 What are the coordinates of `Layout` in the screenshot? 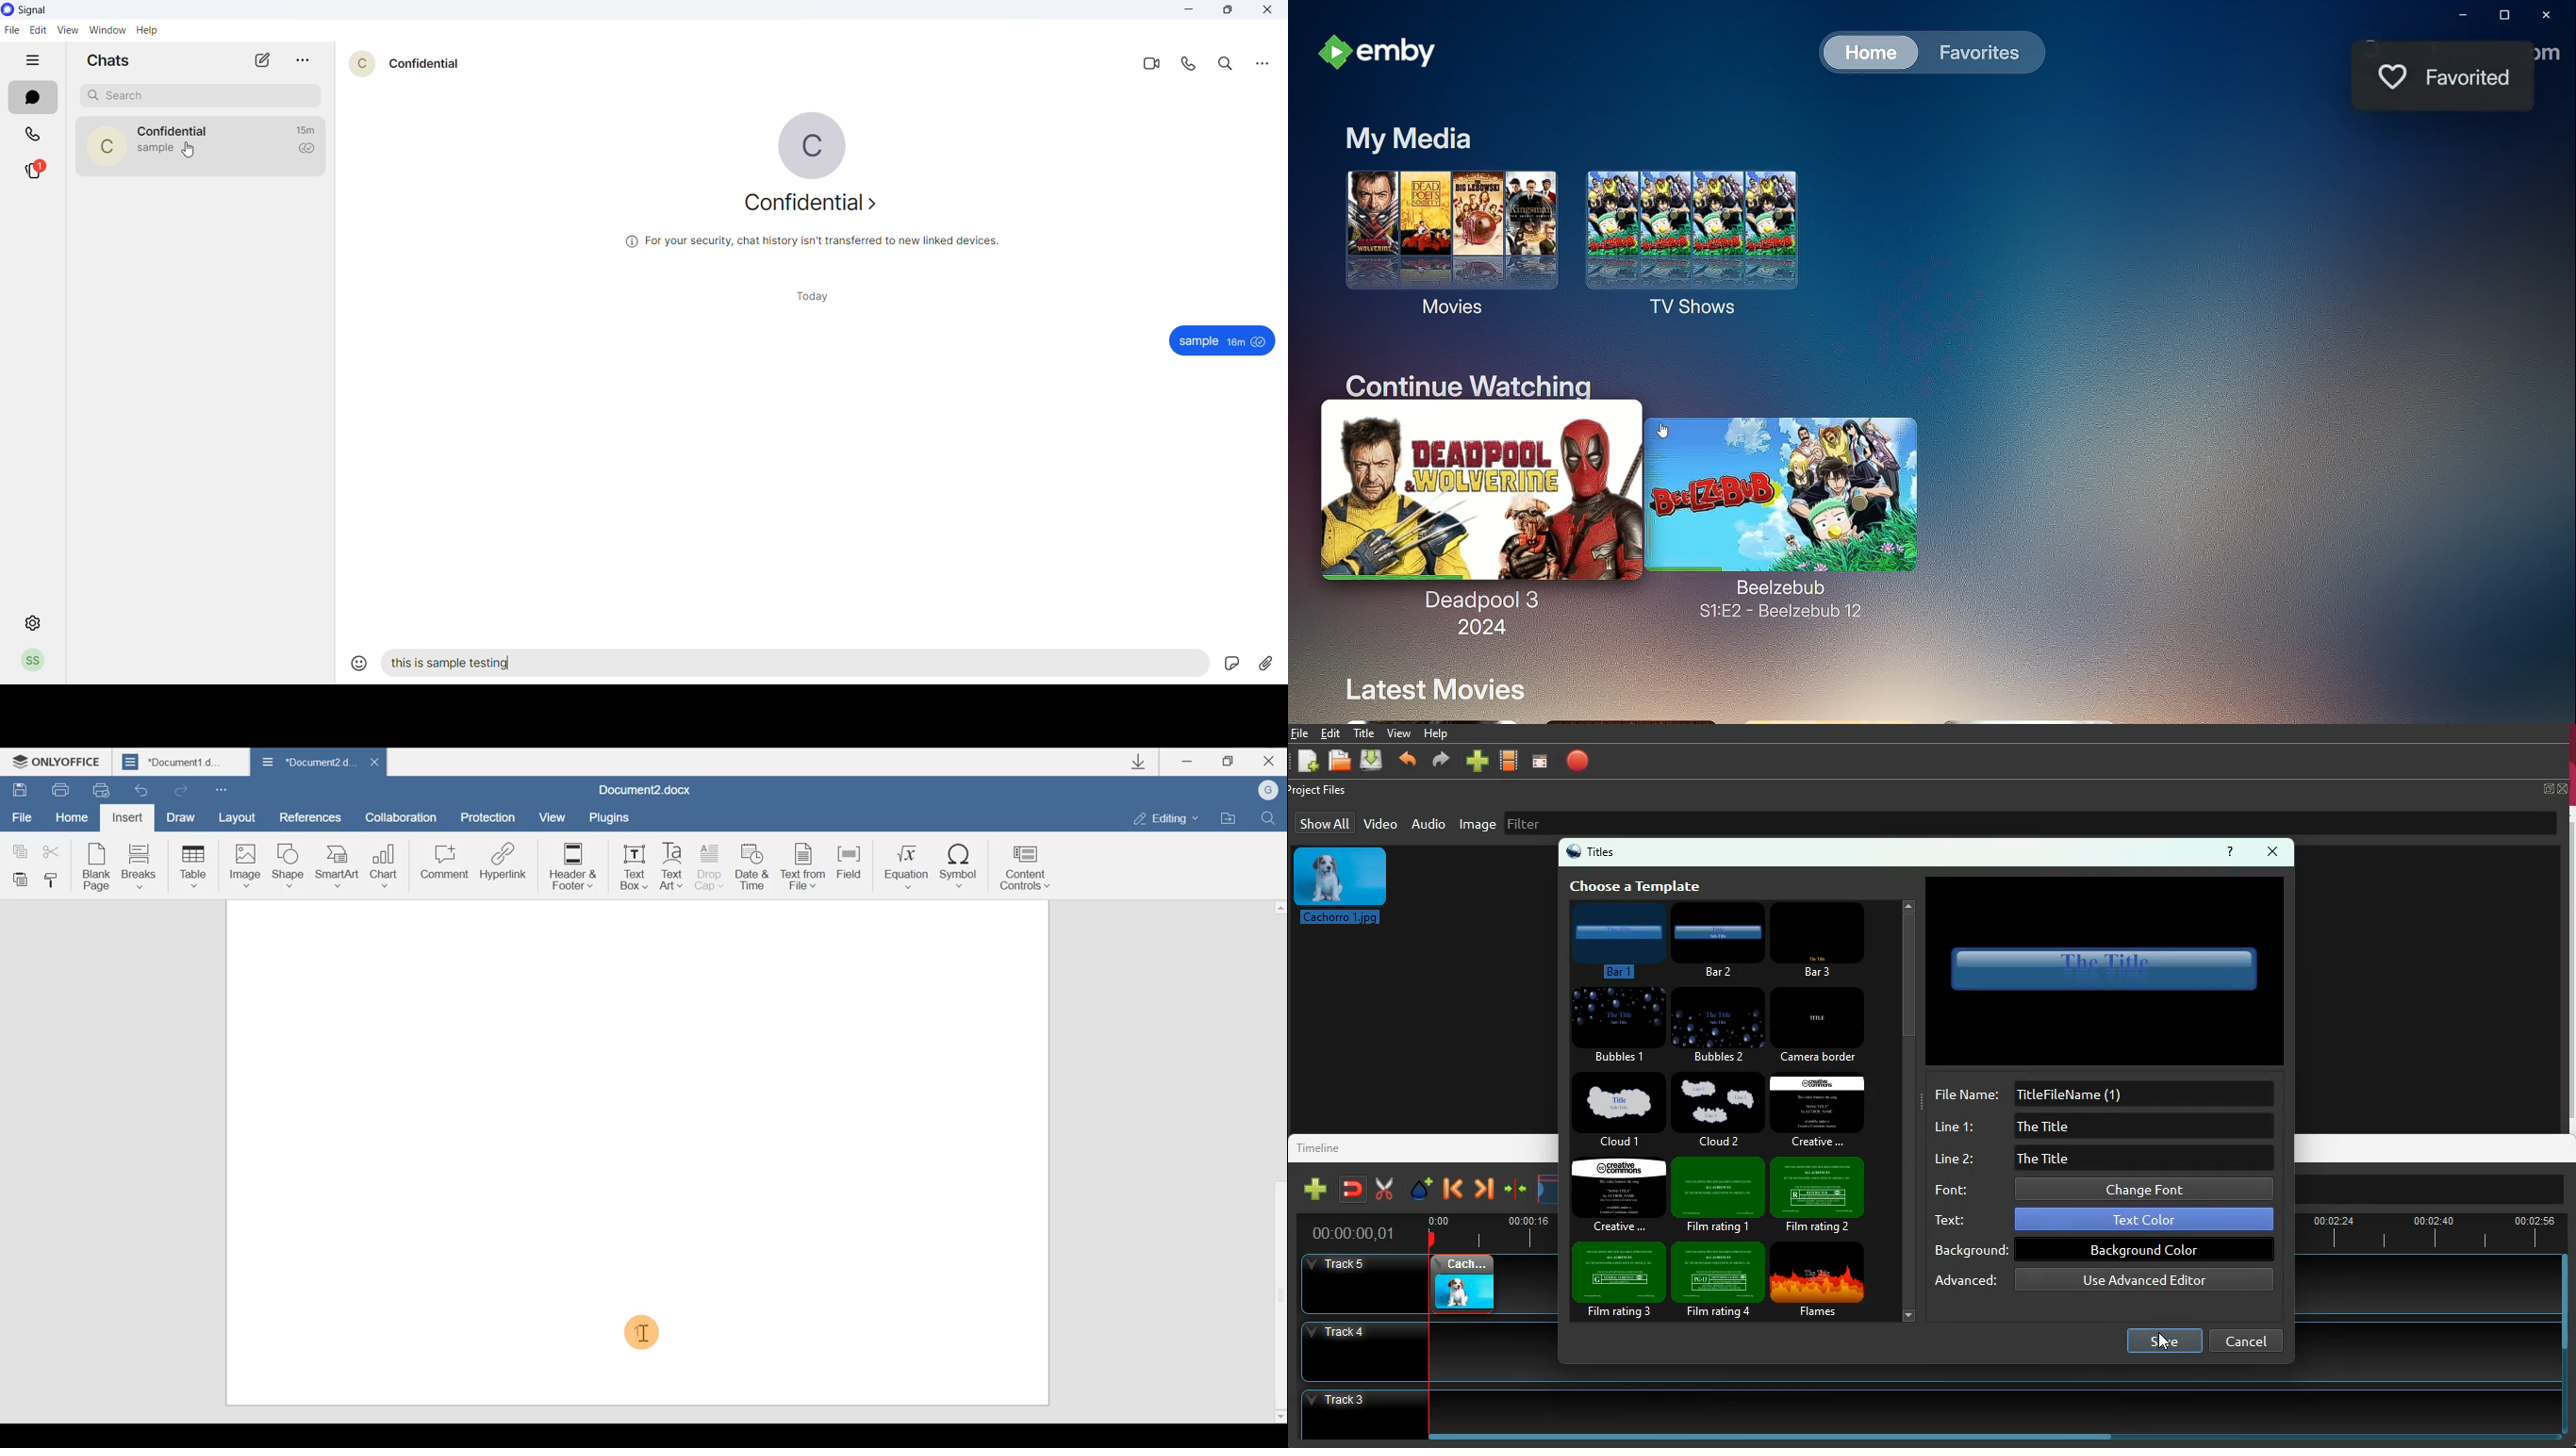 It's located at (241, 817).